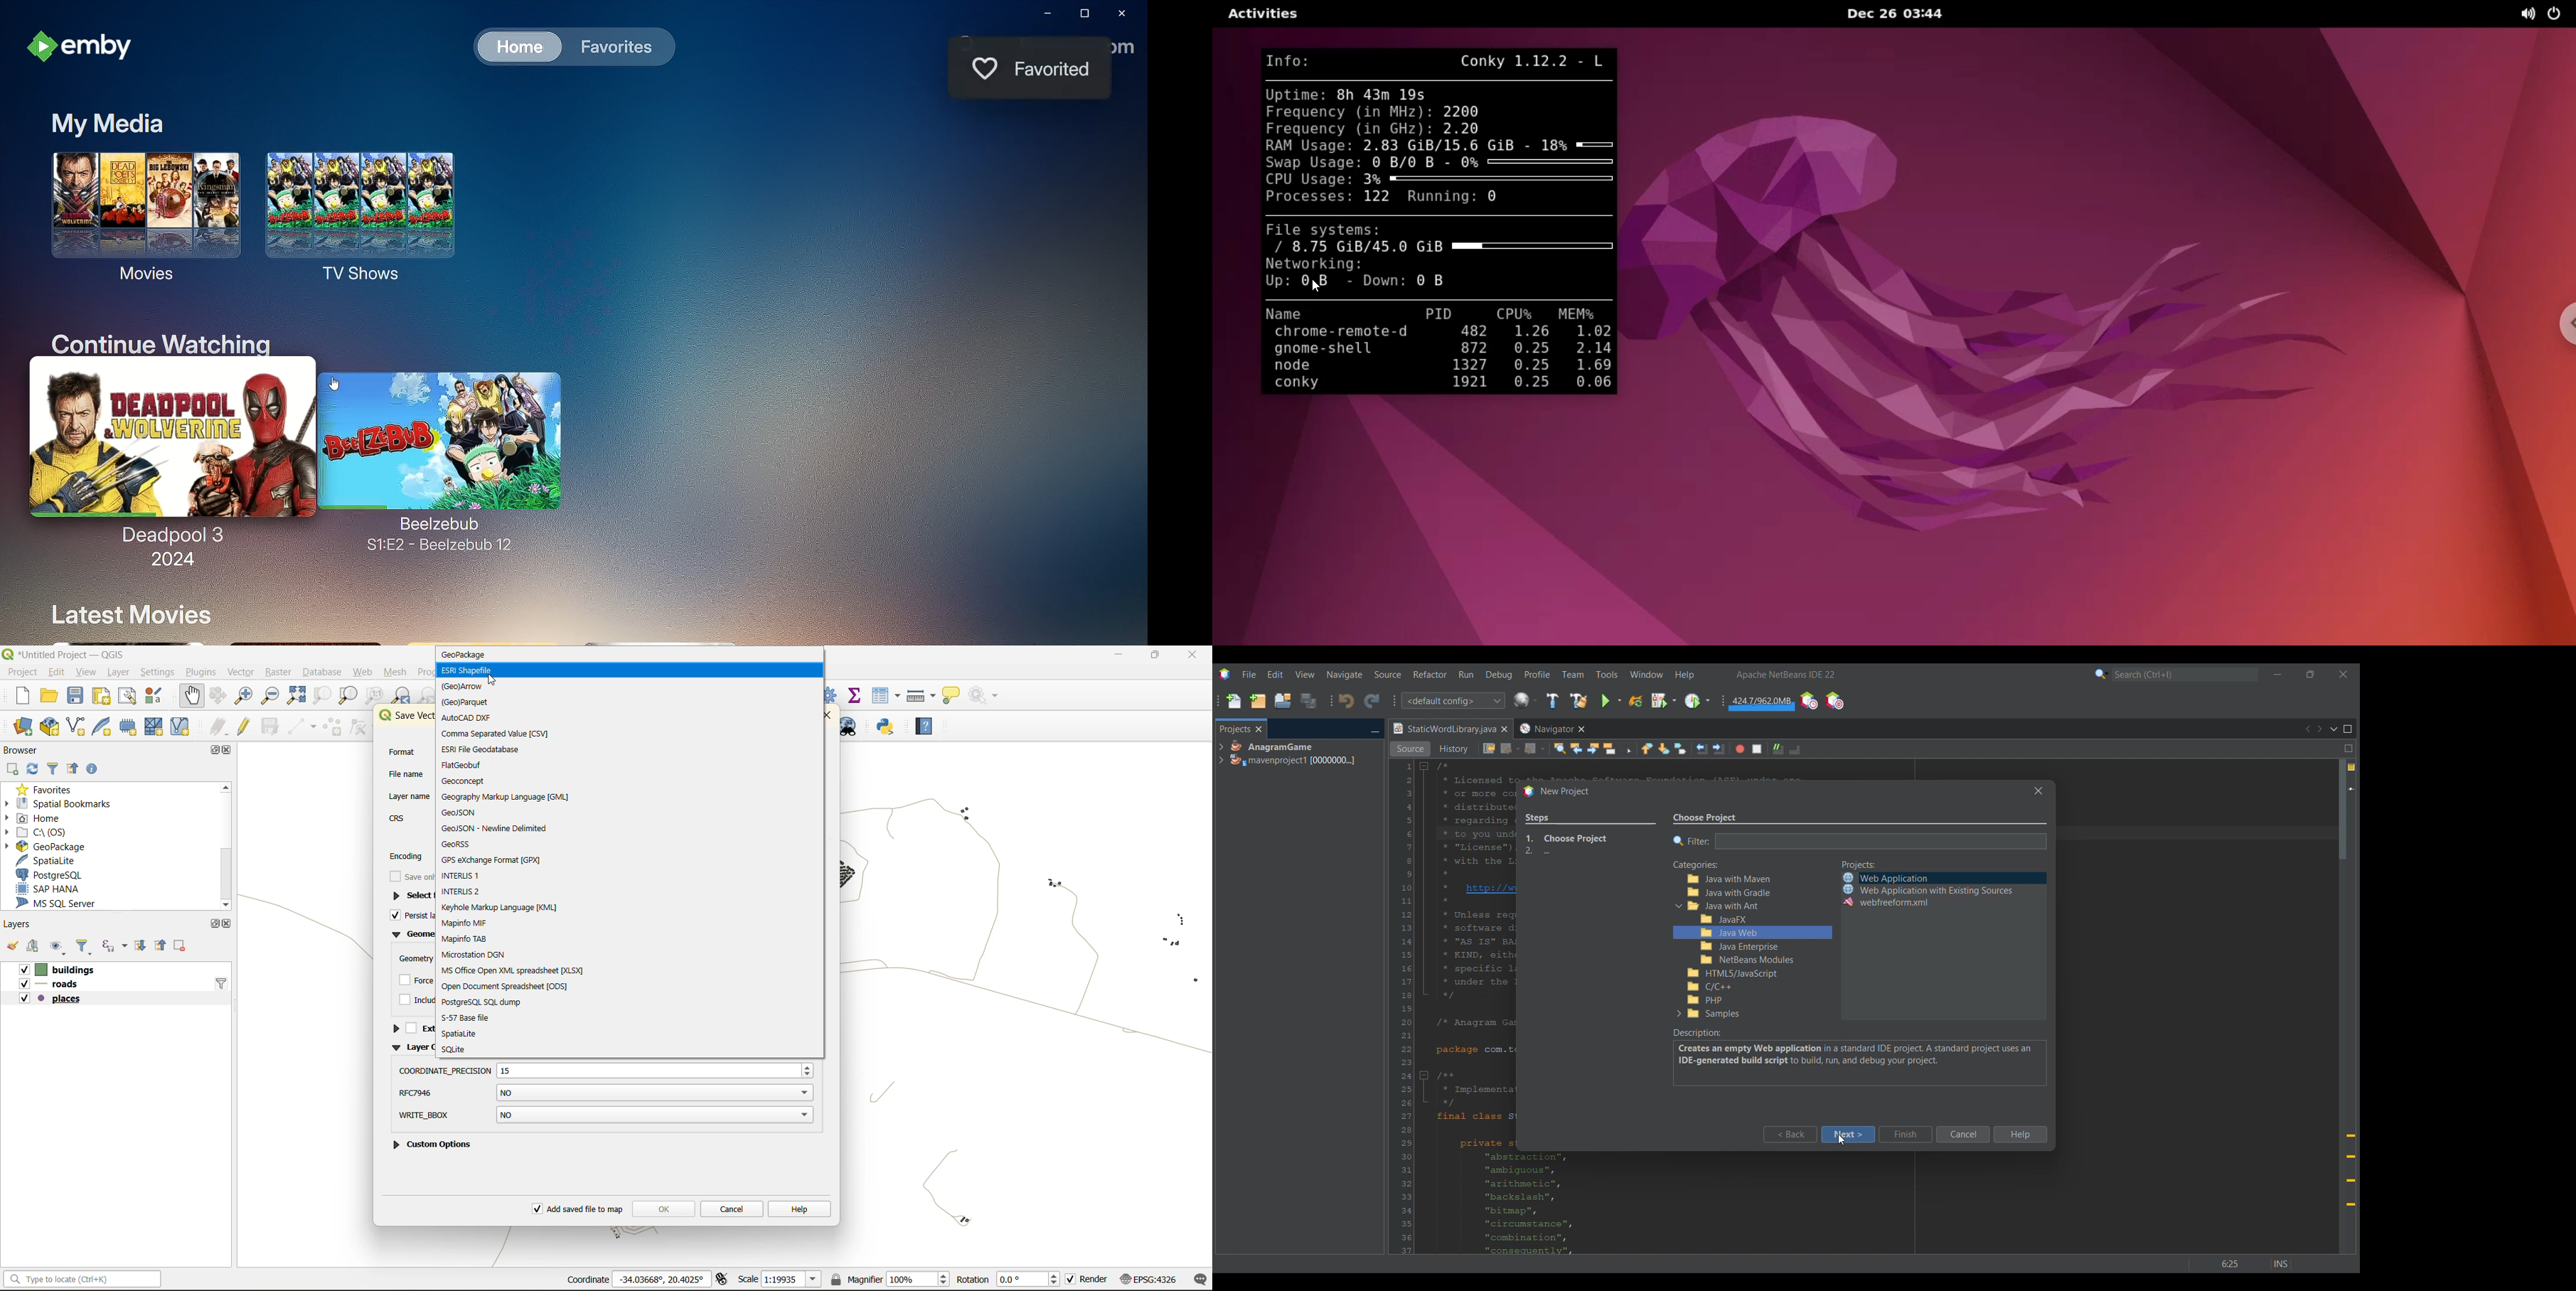 The width and height of the screenshot is (2576, 1316). Describe the element at coordinates (54, 985) in the screenshot. I see ` roads` at that location.